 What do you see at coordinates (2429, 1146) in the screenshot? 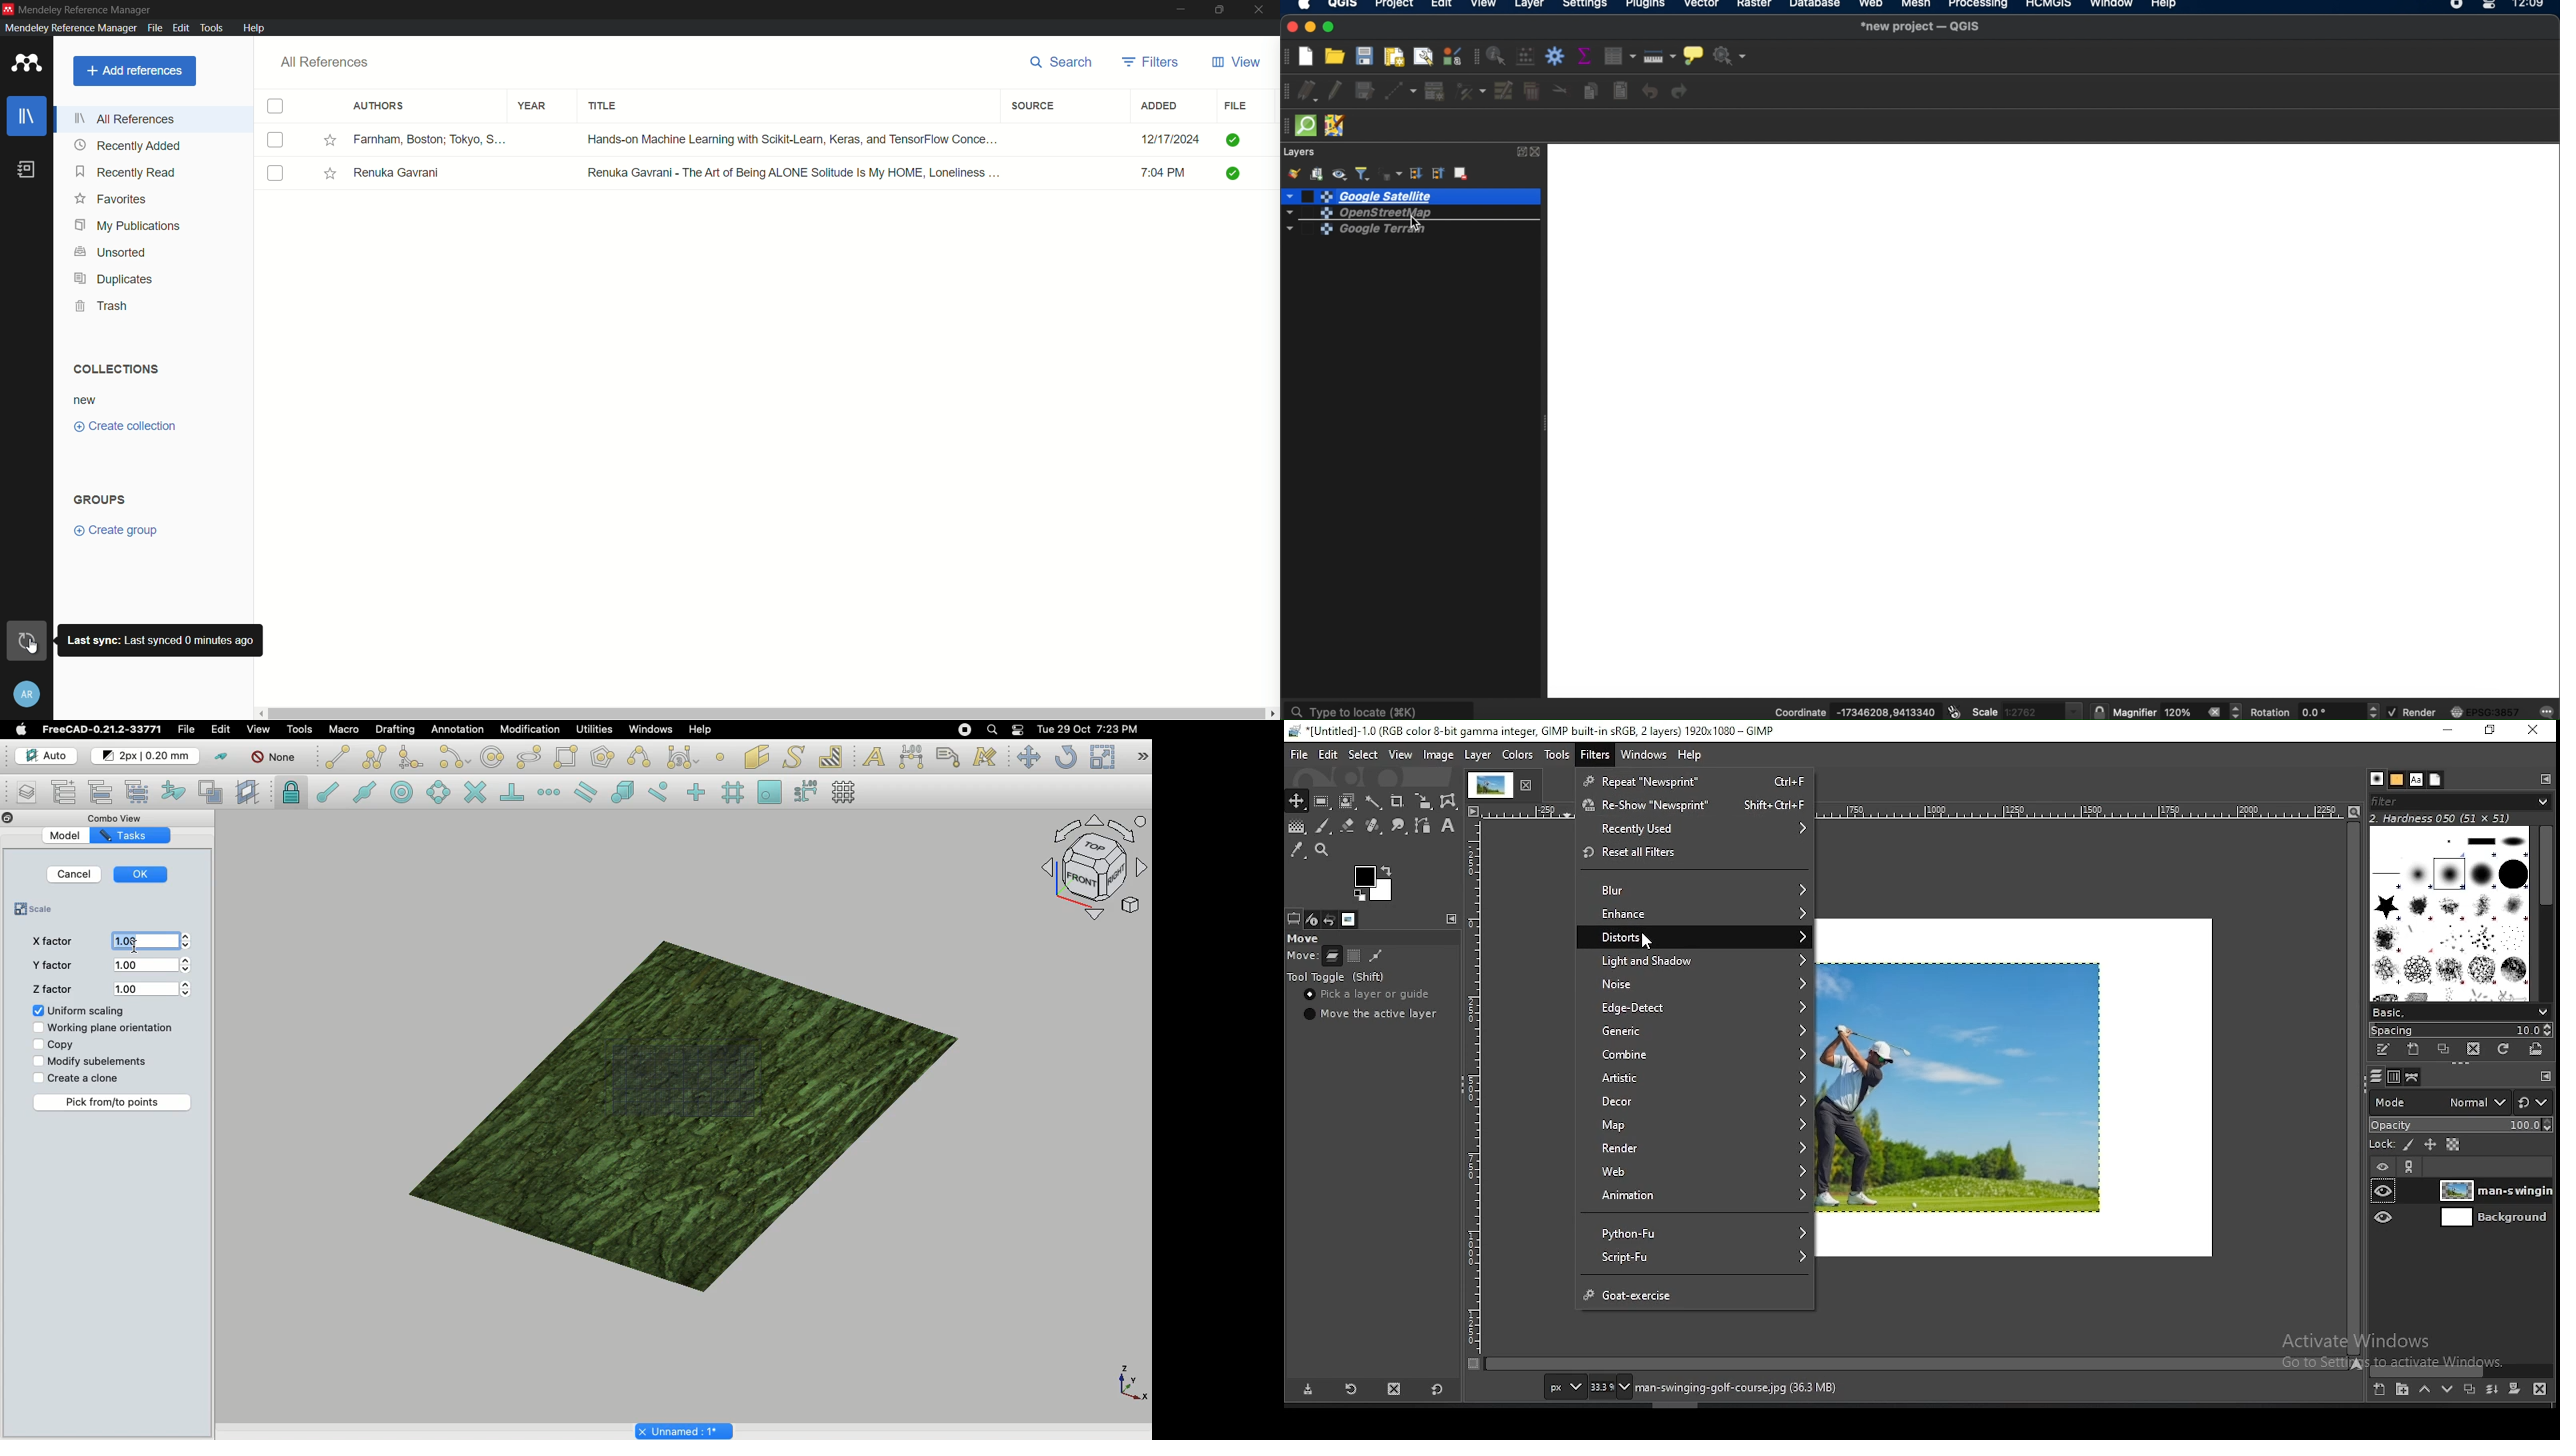
I see `lock position and size` at bounding box center [2429, 1146].